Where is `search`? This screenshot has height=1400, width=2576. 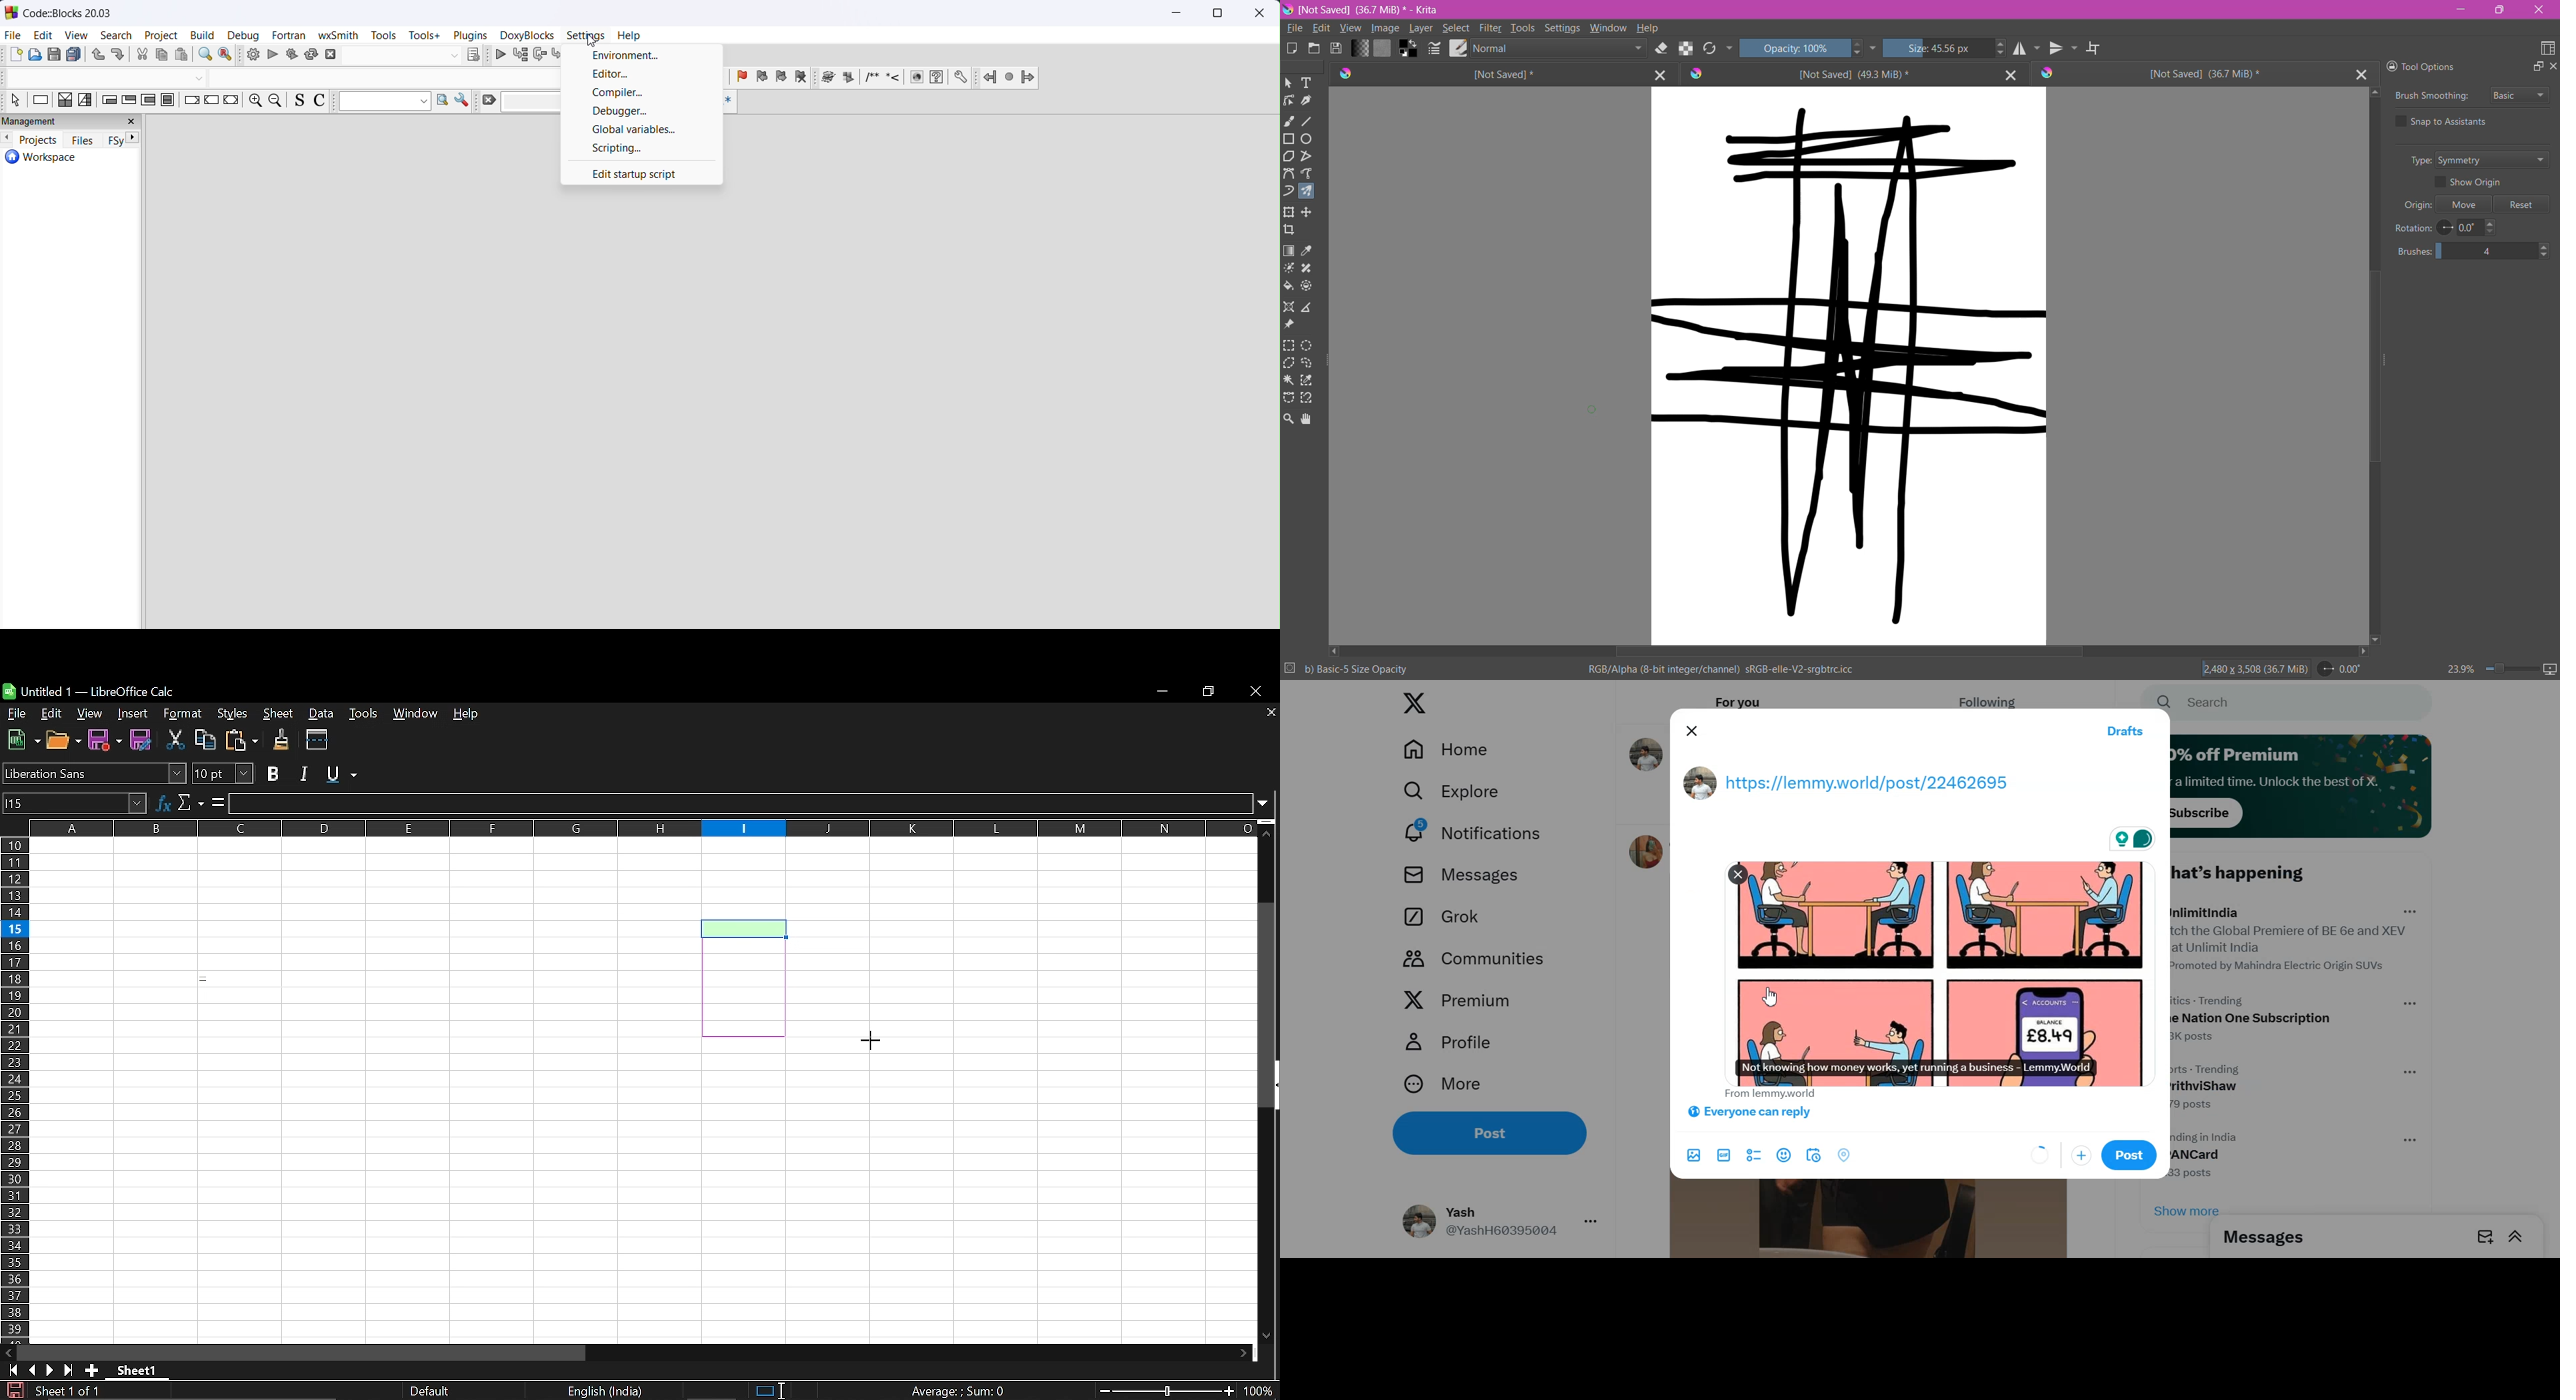 search is located at coordinates (2290, 703).